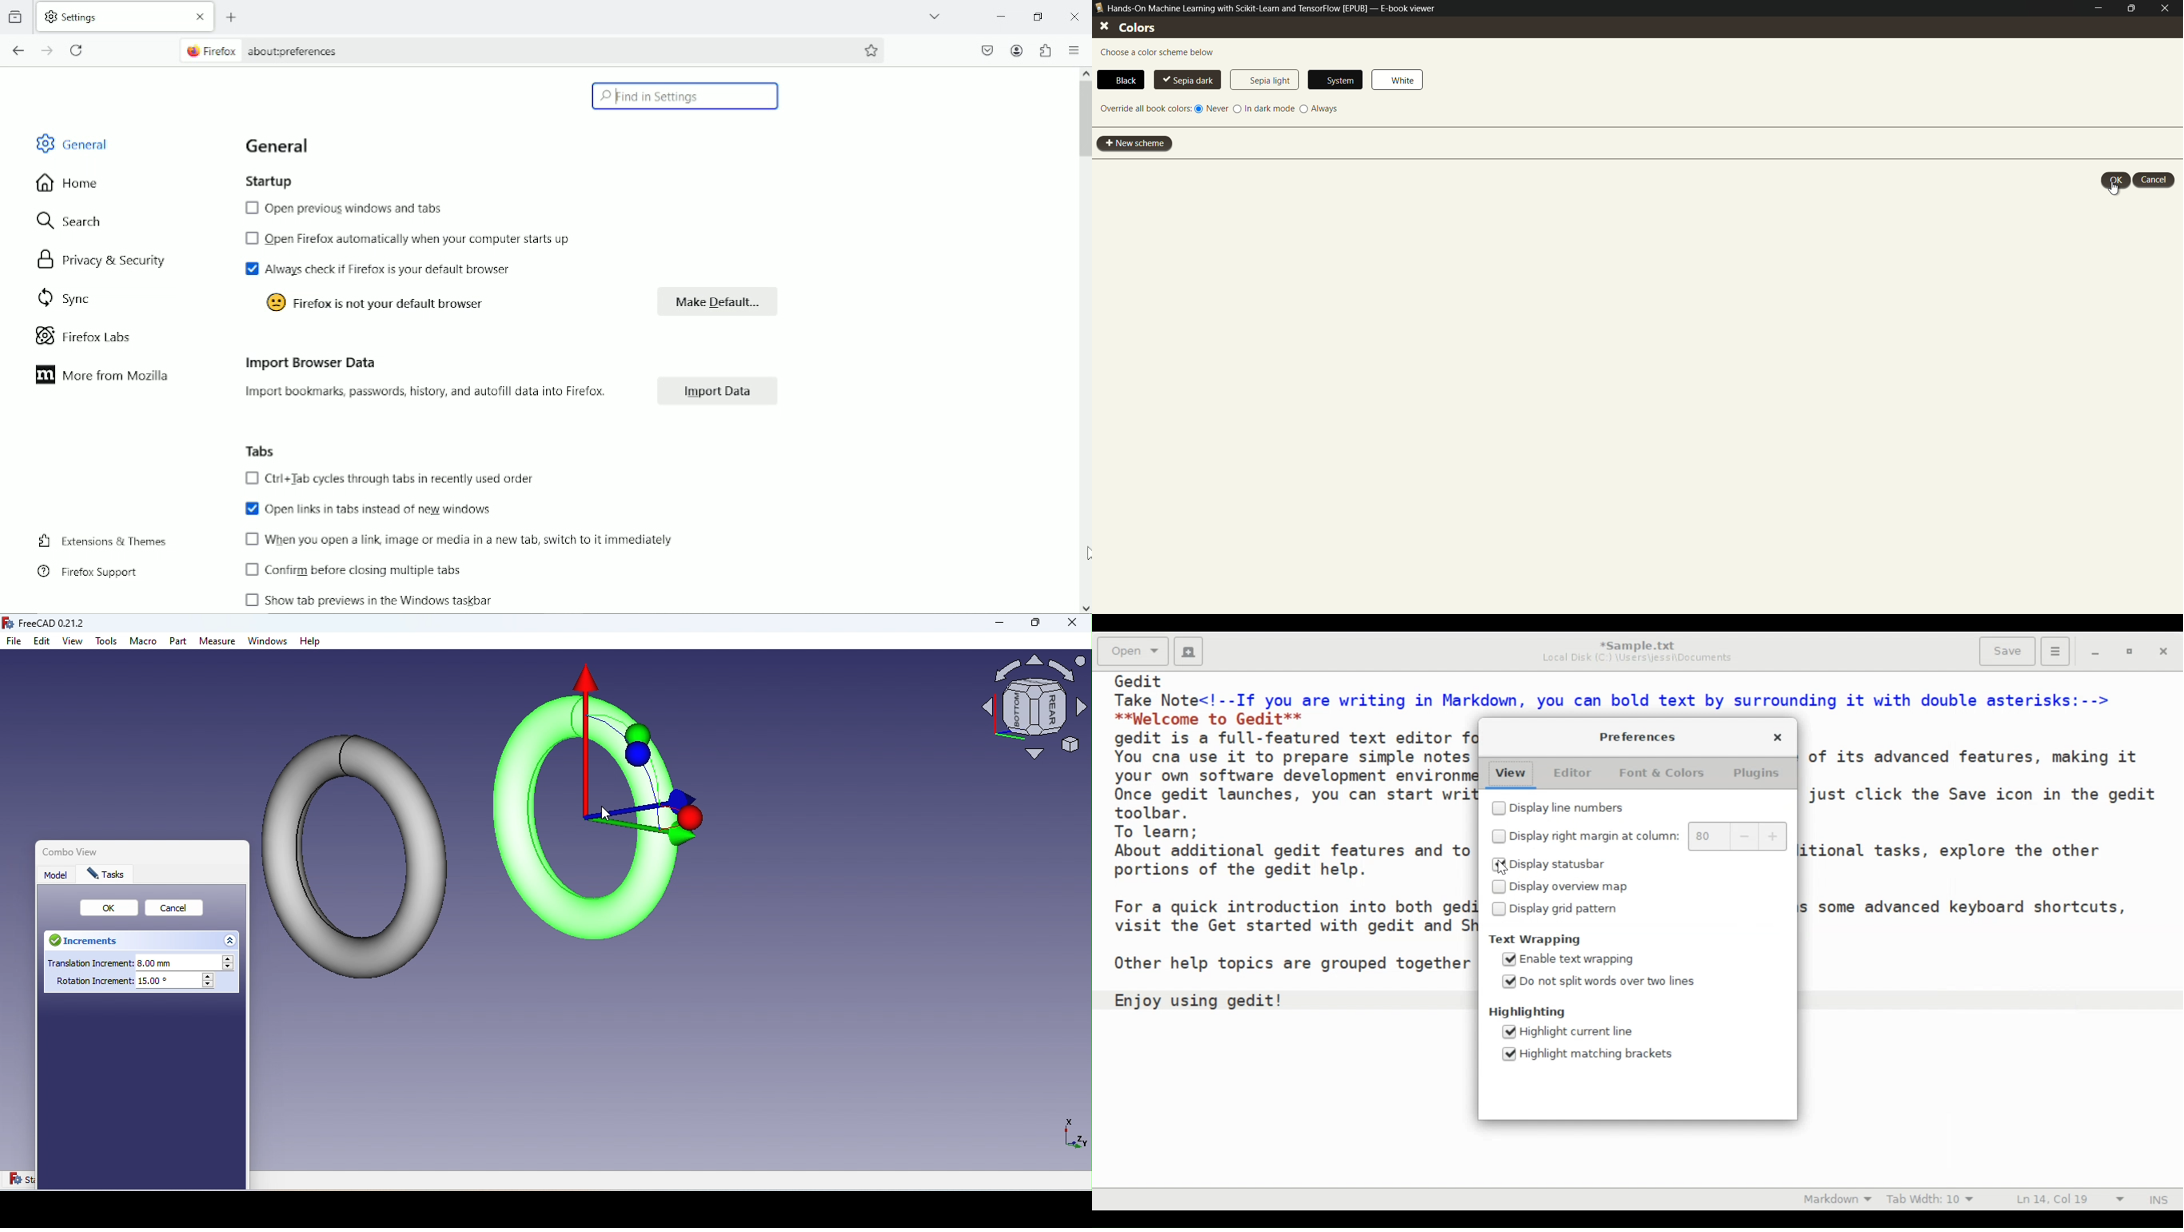  I want to click on list all tabs, so click(935, 14).